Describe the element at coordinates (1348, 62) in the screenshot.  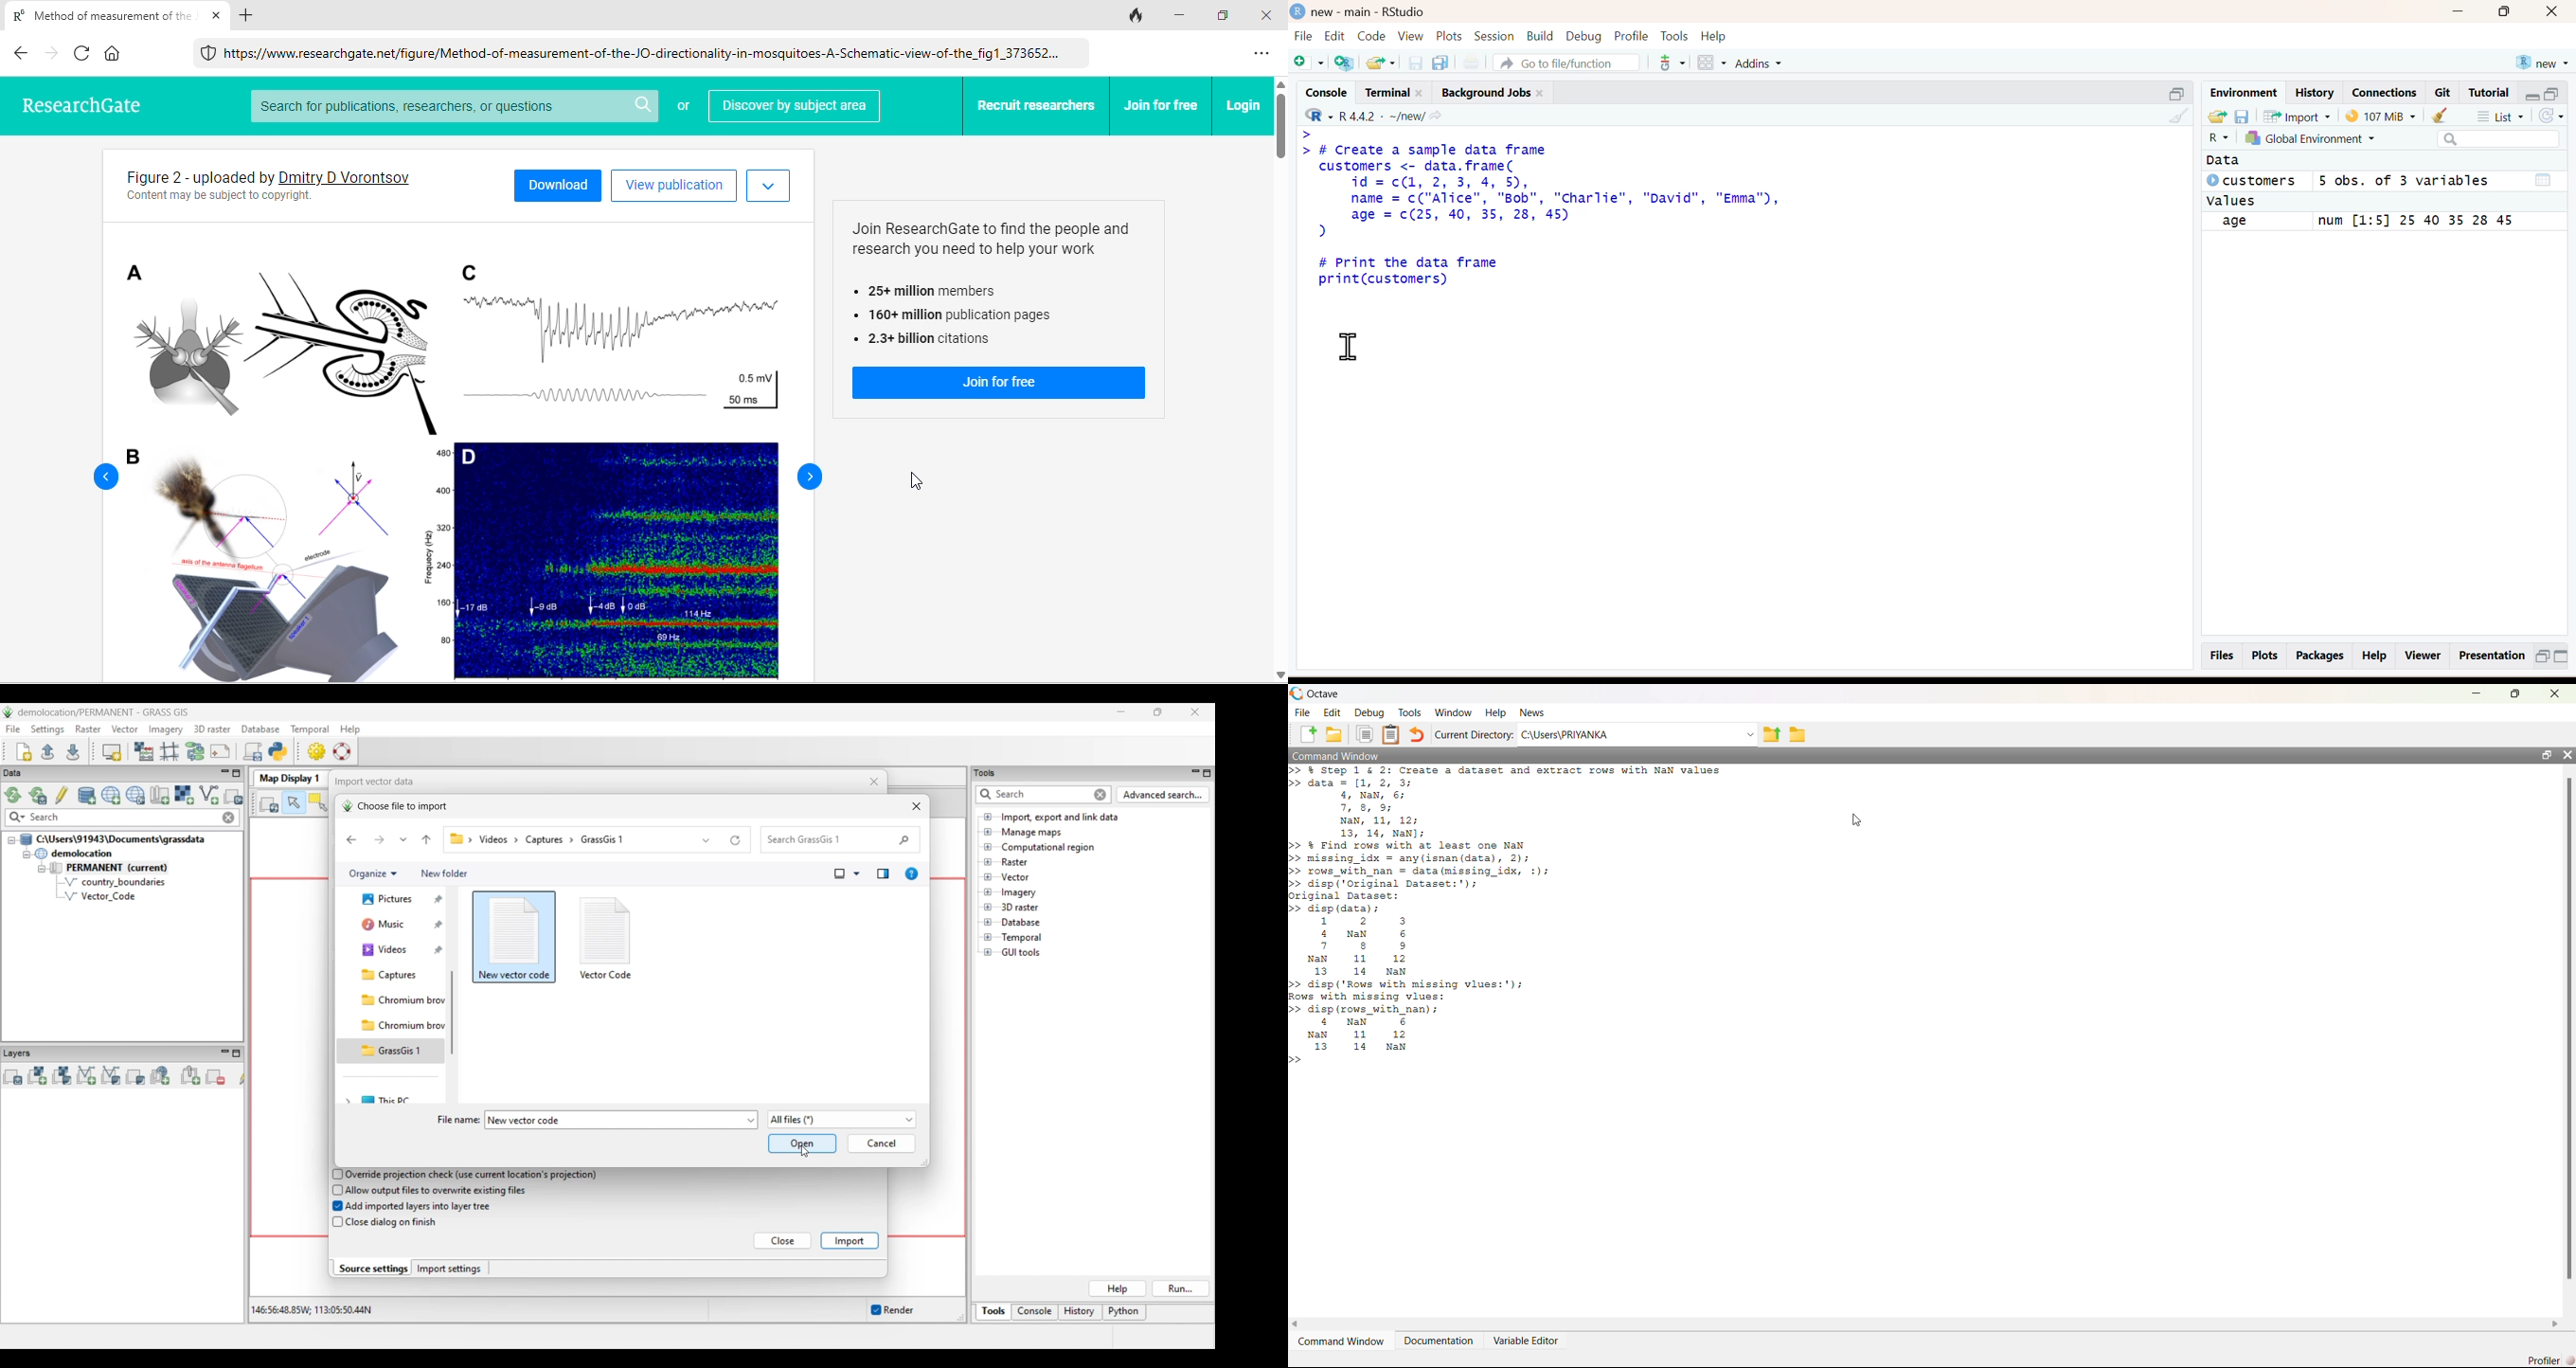
I see `Create a project` at that location.